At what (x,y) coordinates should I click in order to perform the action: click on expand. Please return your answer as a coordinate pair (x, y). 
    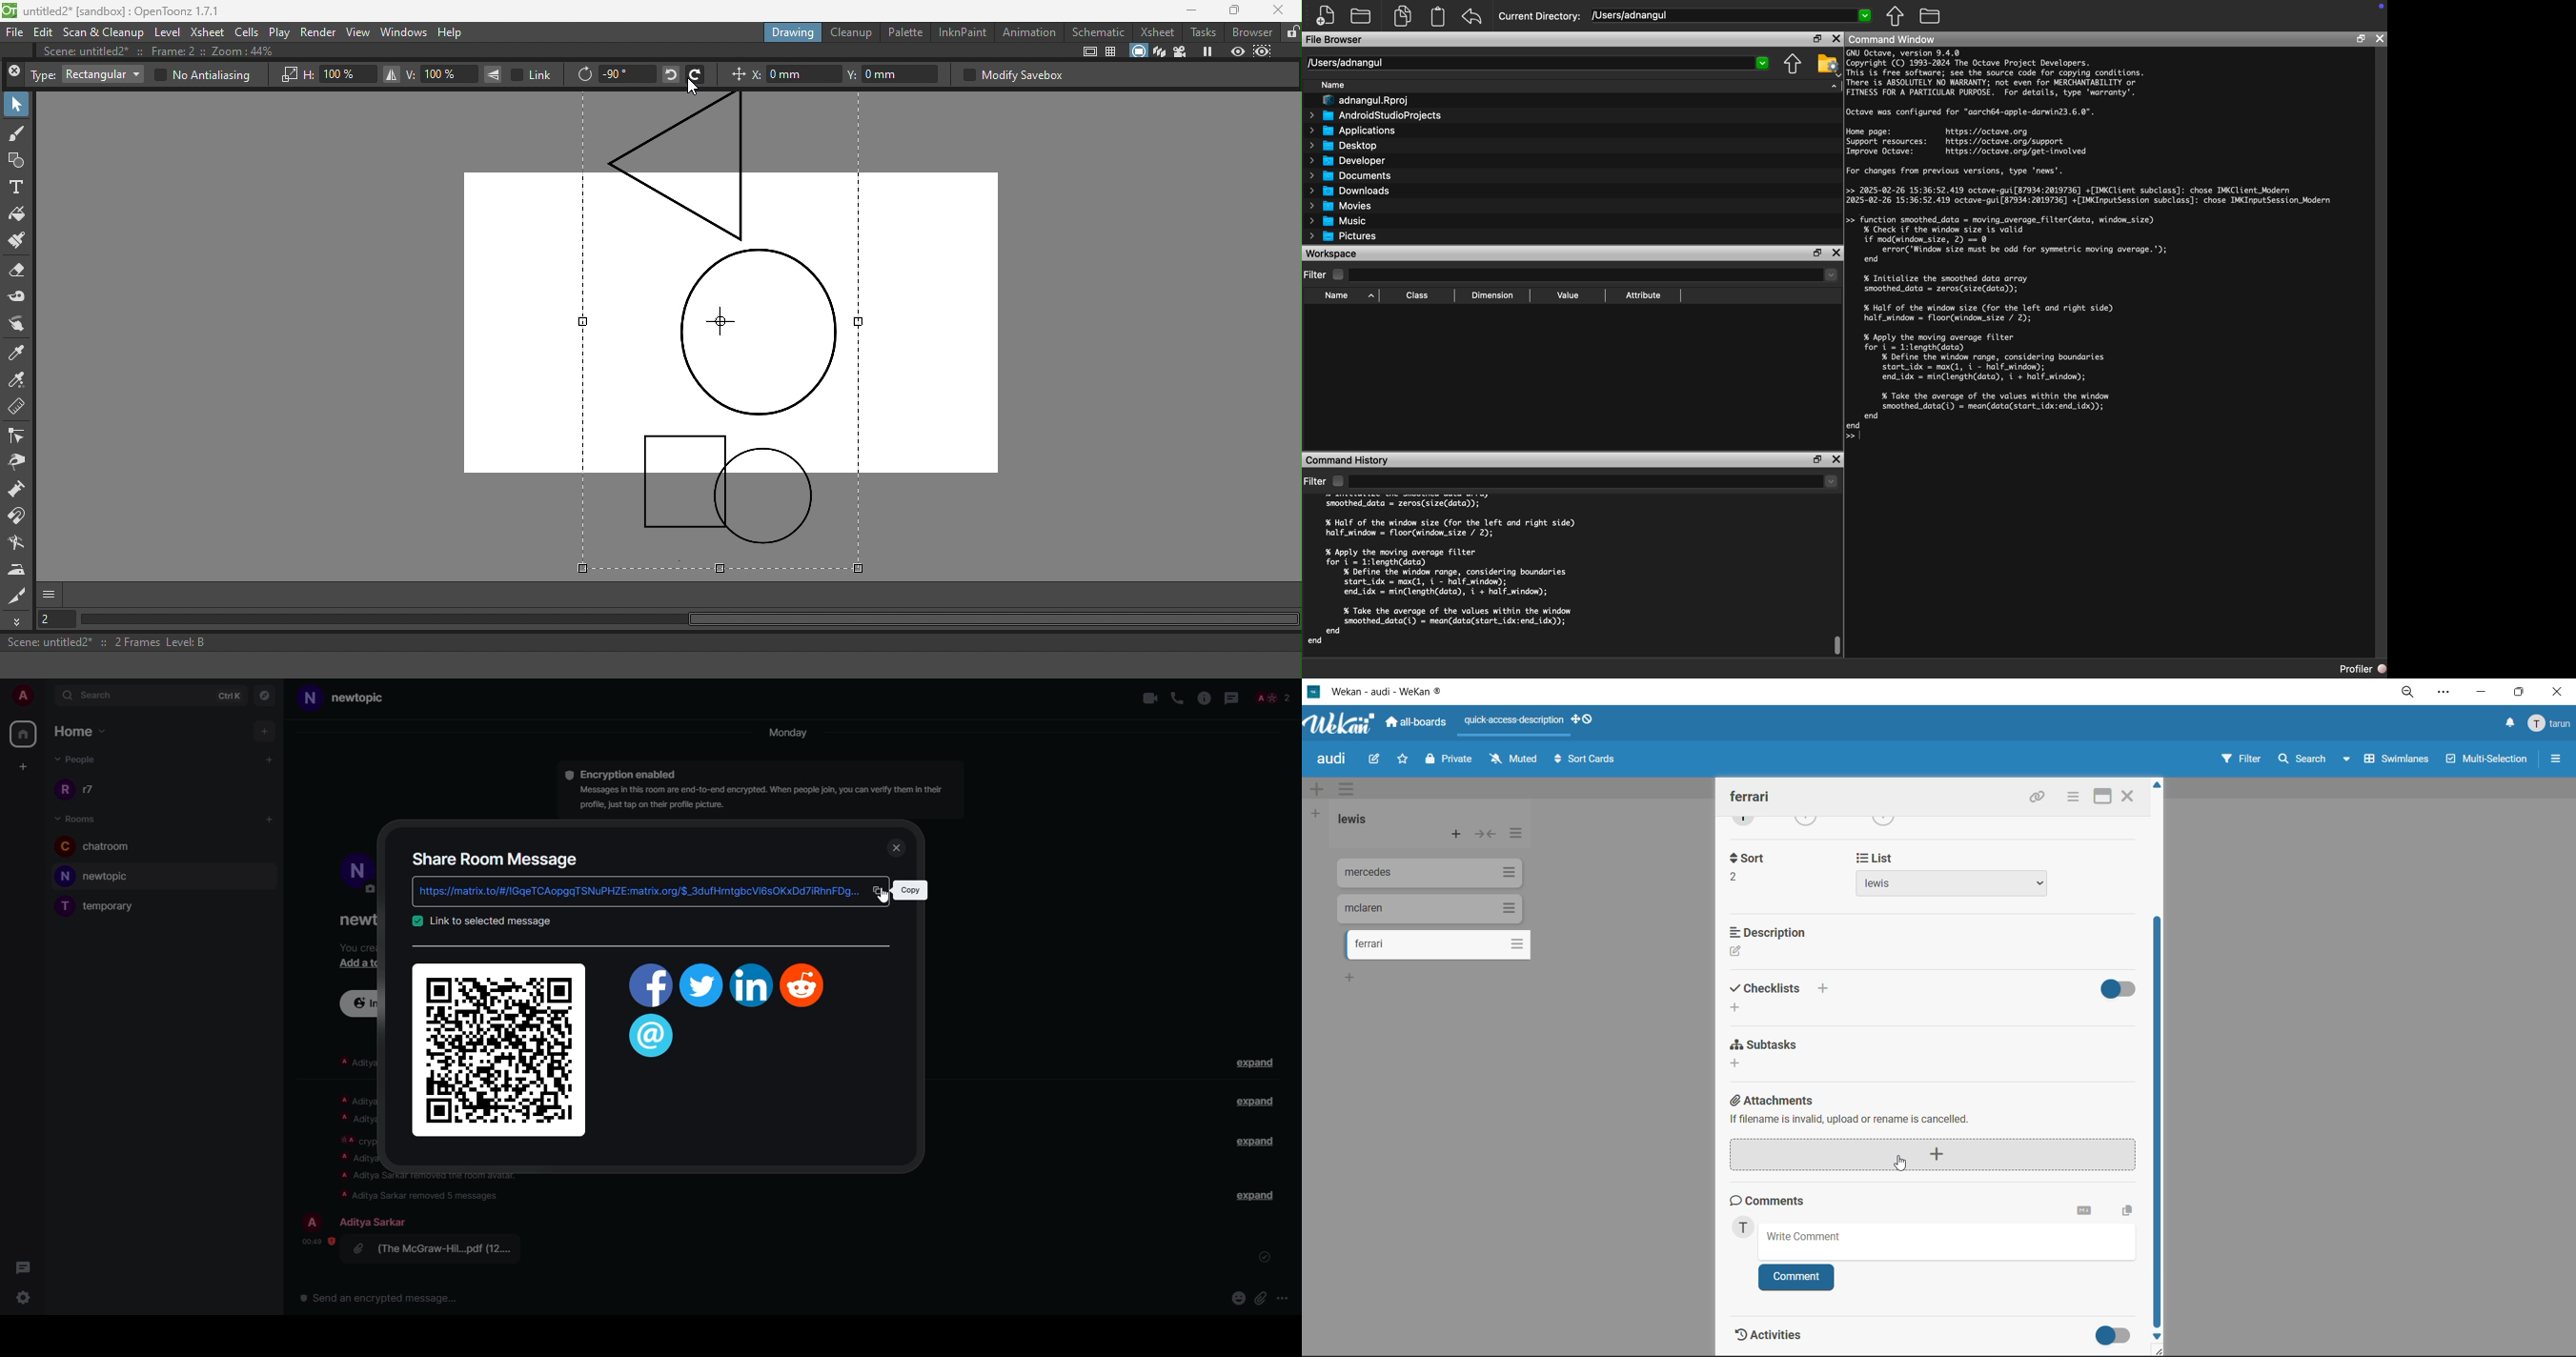
    Looking at the image, I should click on (1257, 1196).